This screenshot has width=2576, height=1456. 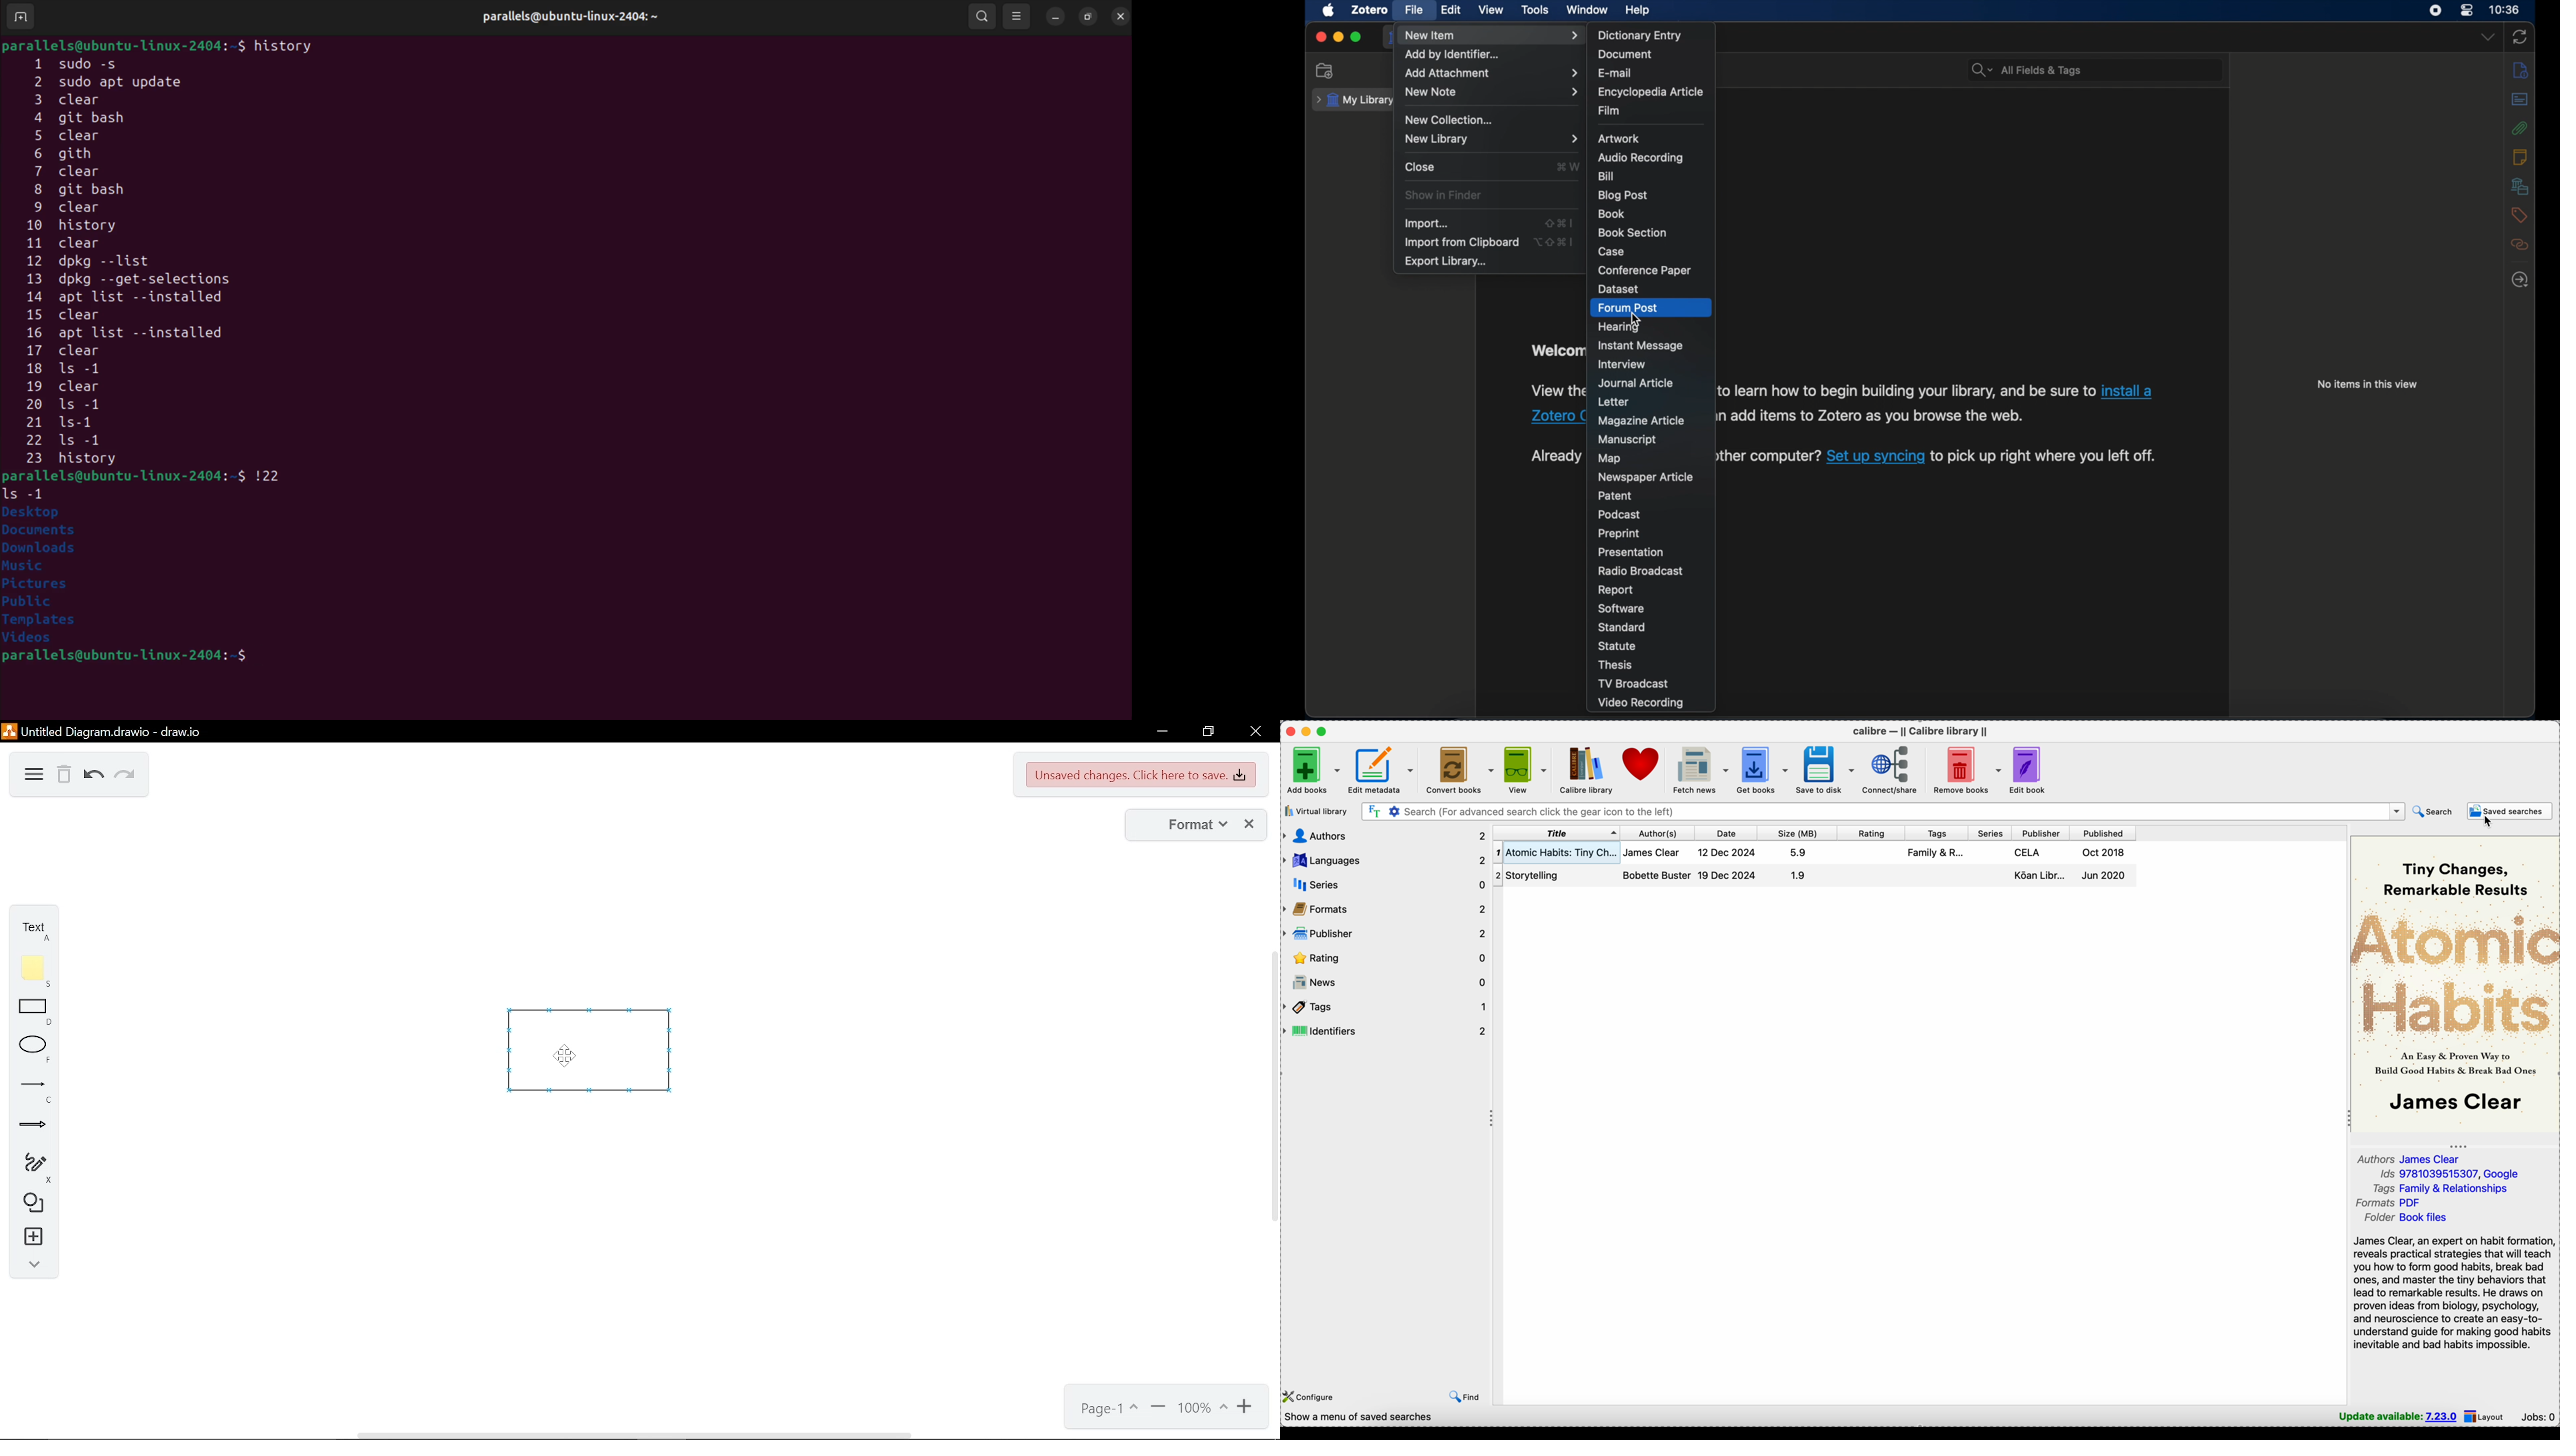 I want to click on conference paper, so click(x=1644, y=270).